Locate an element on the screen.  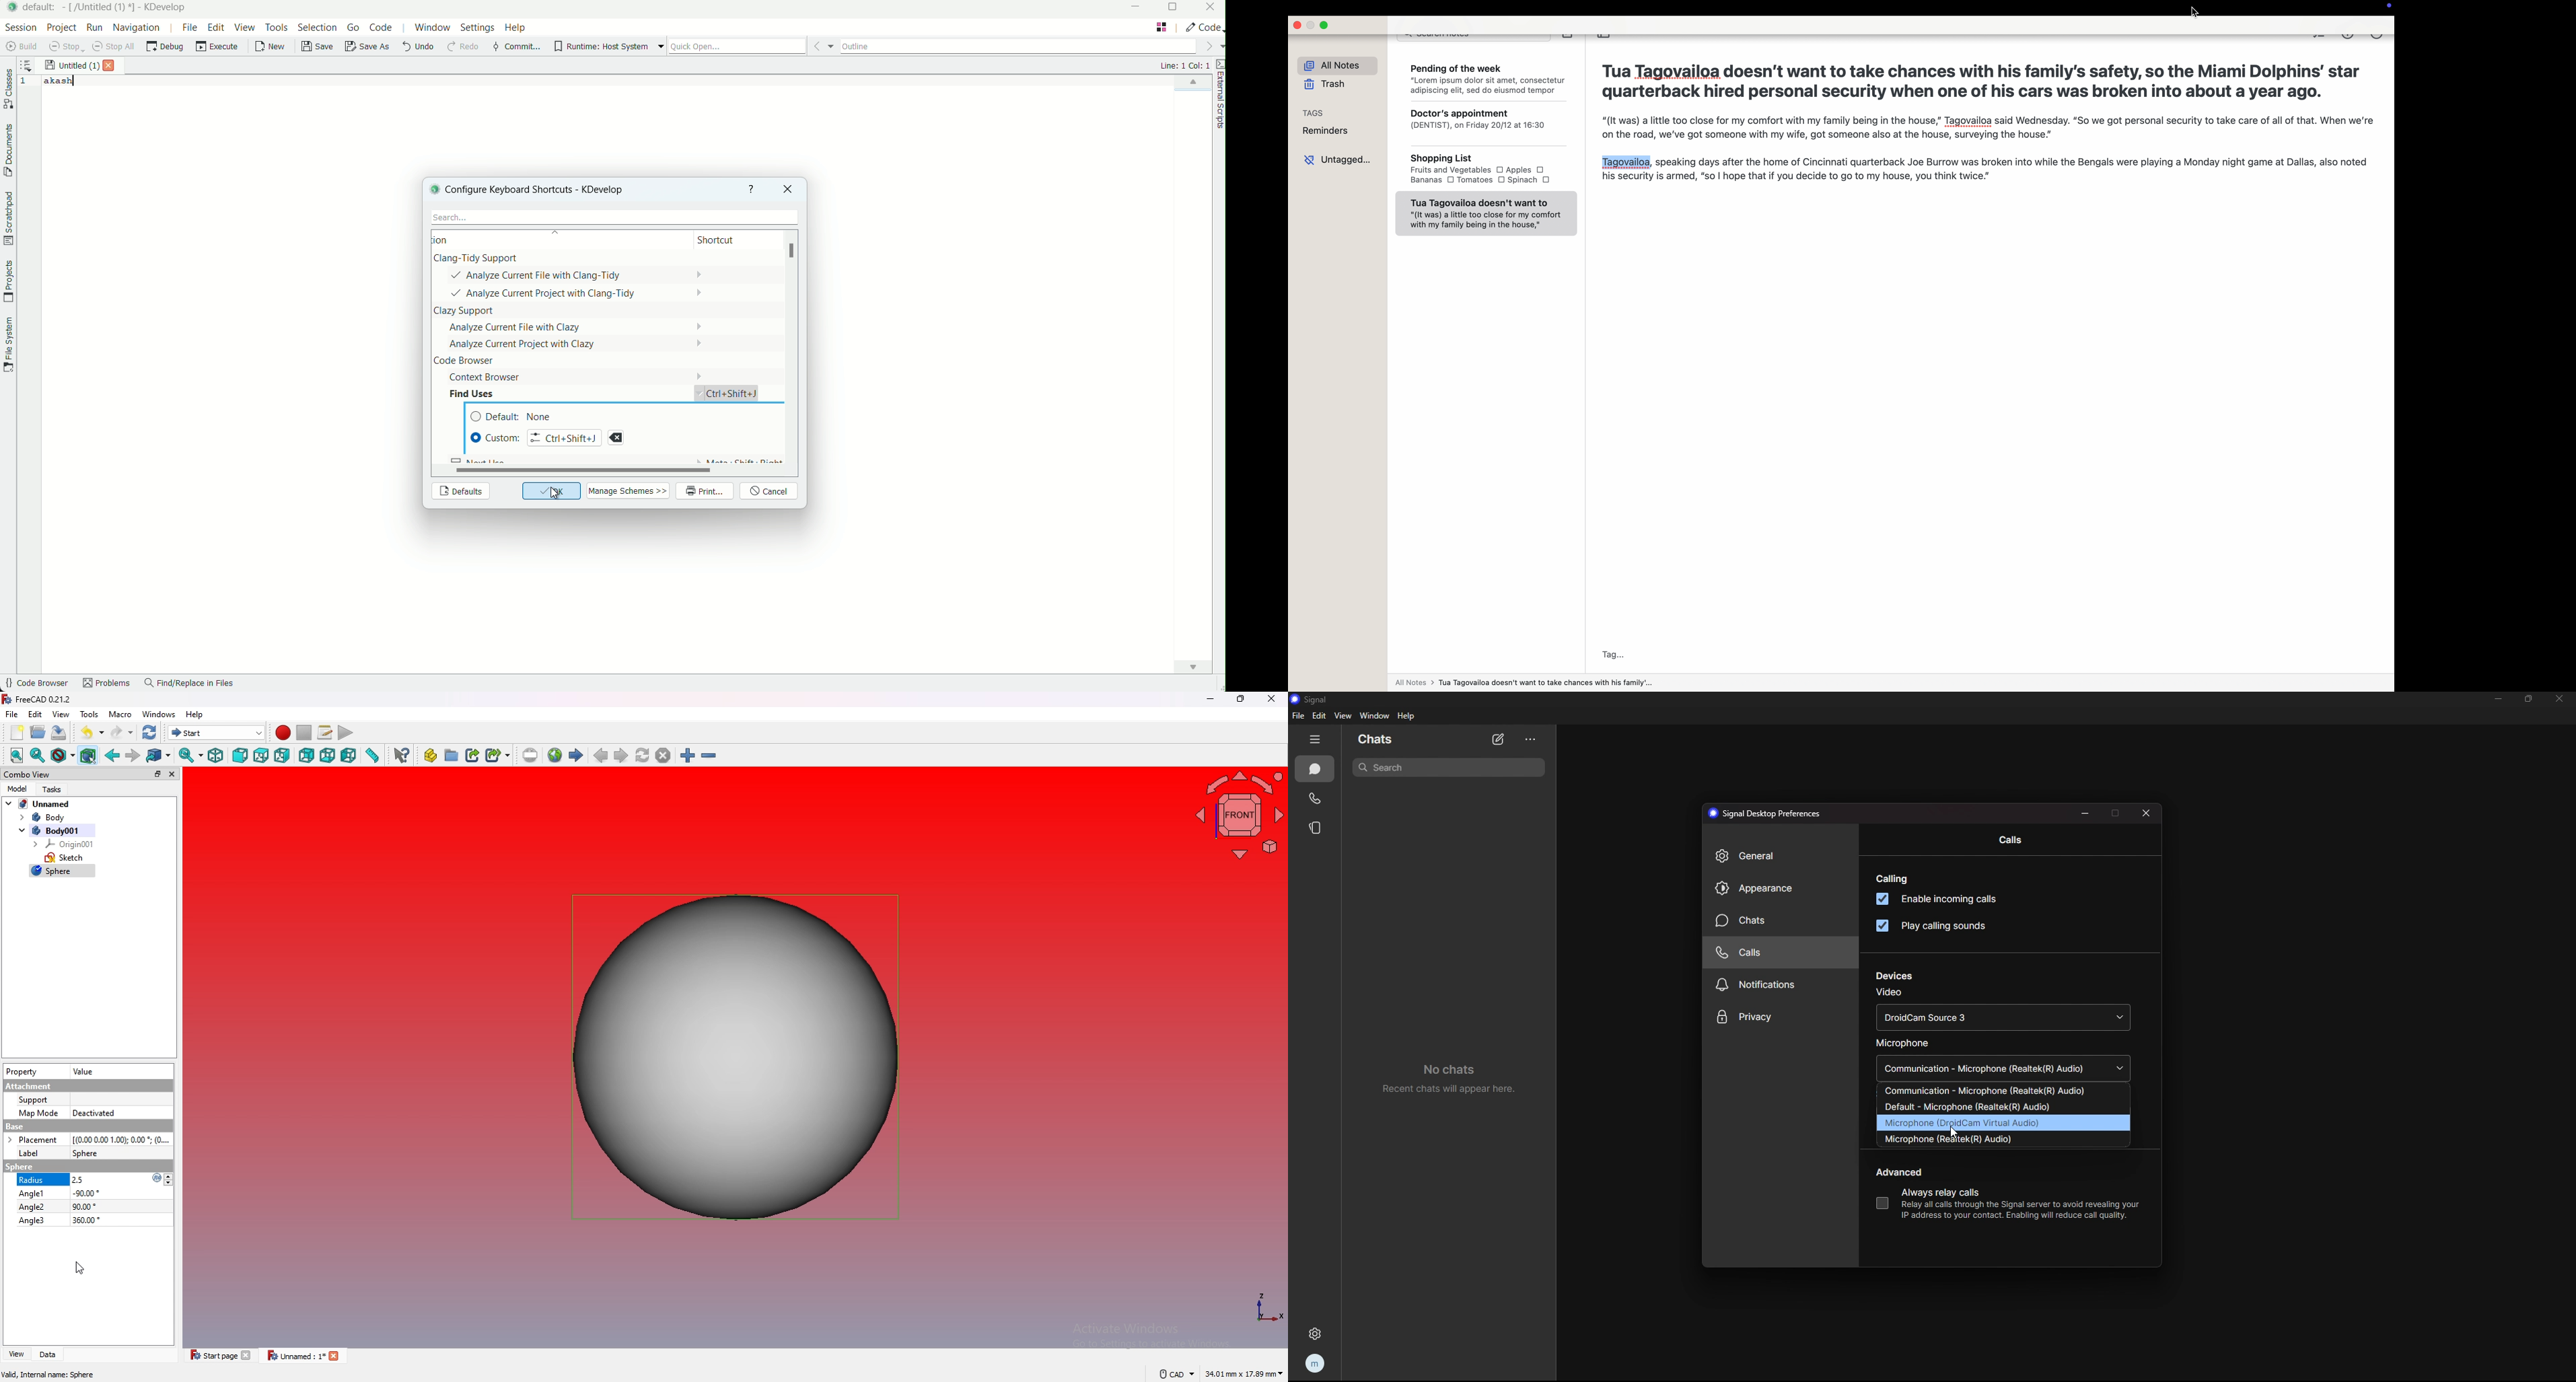
tools is located at coordinates (90, 714).